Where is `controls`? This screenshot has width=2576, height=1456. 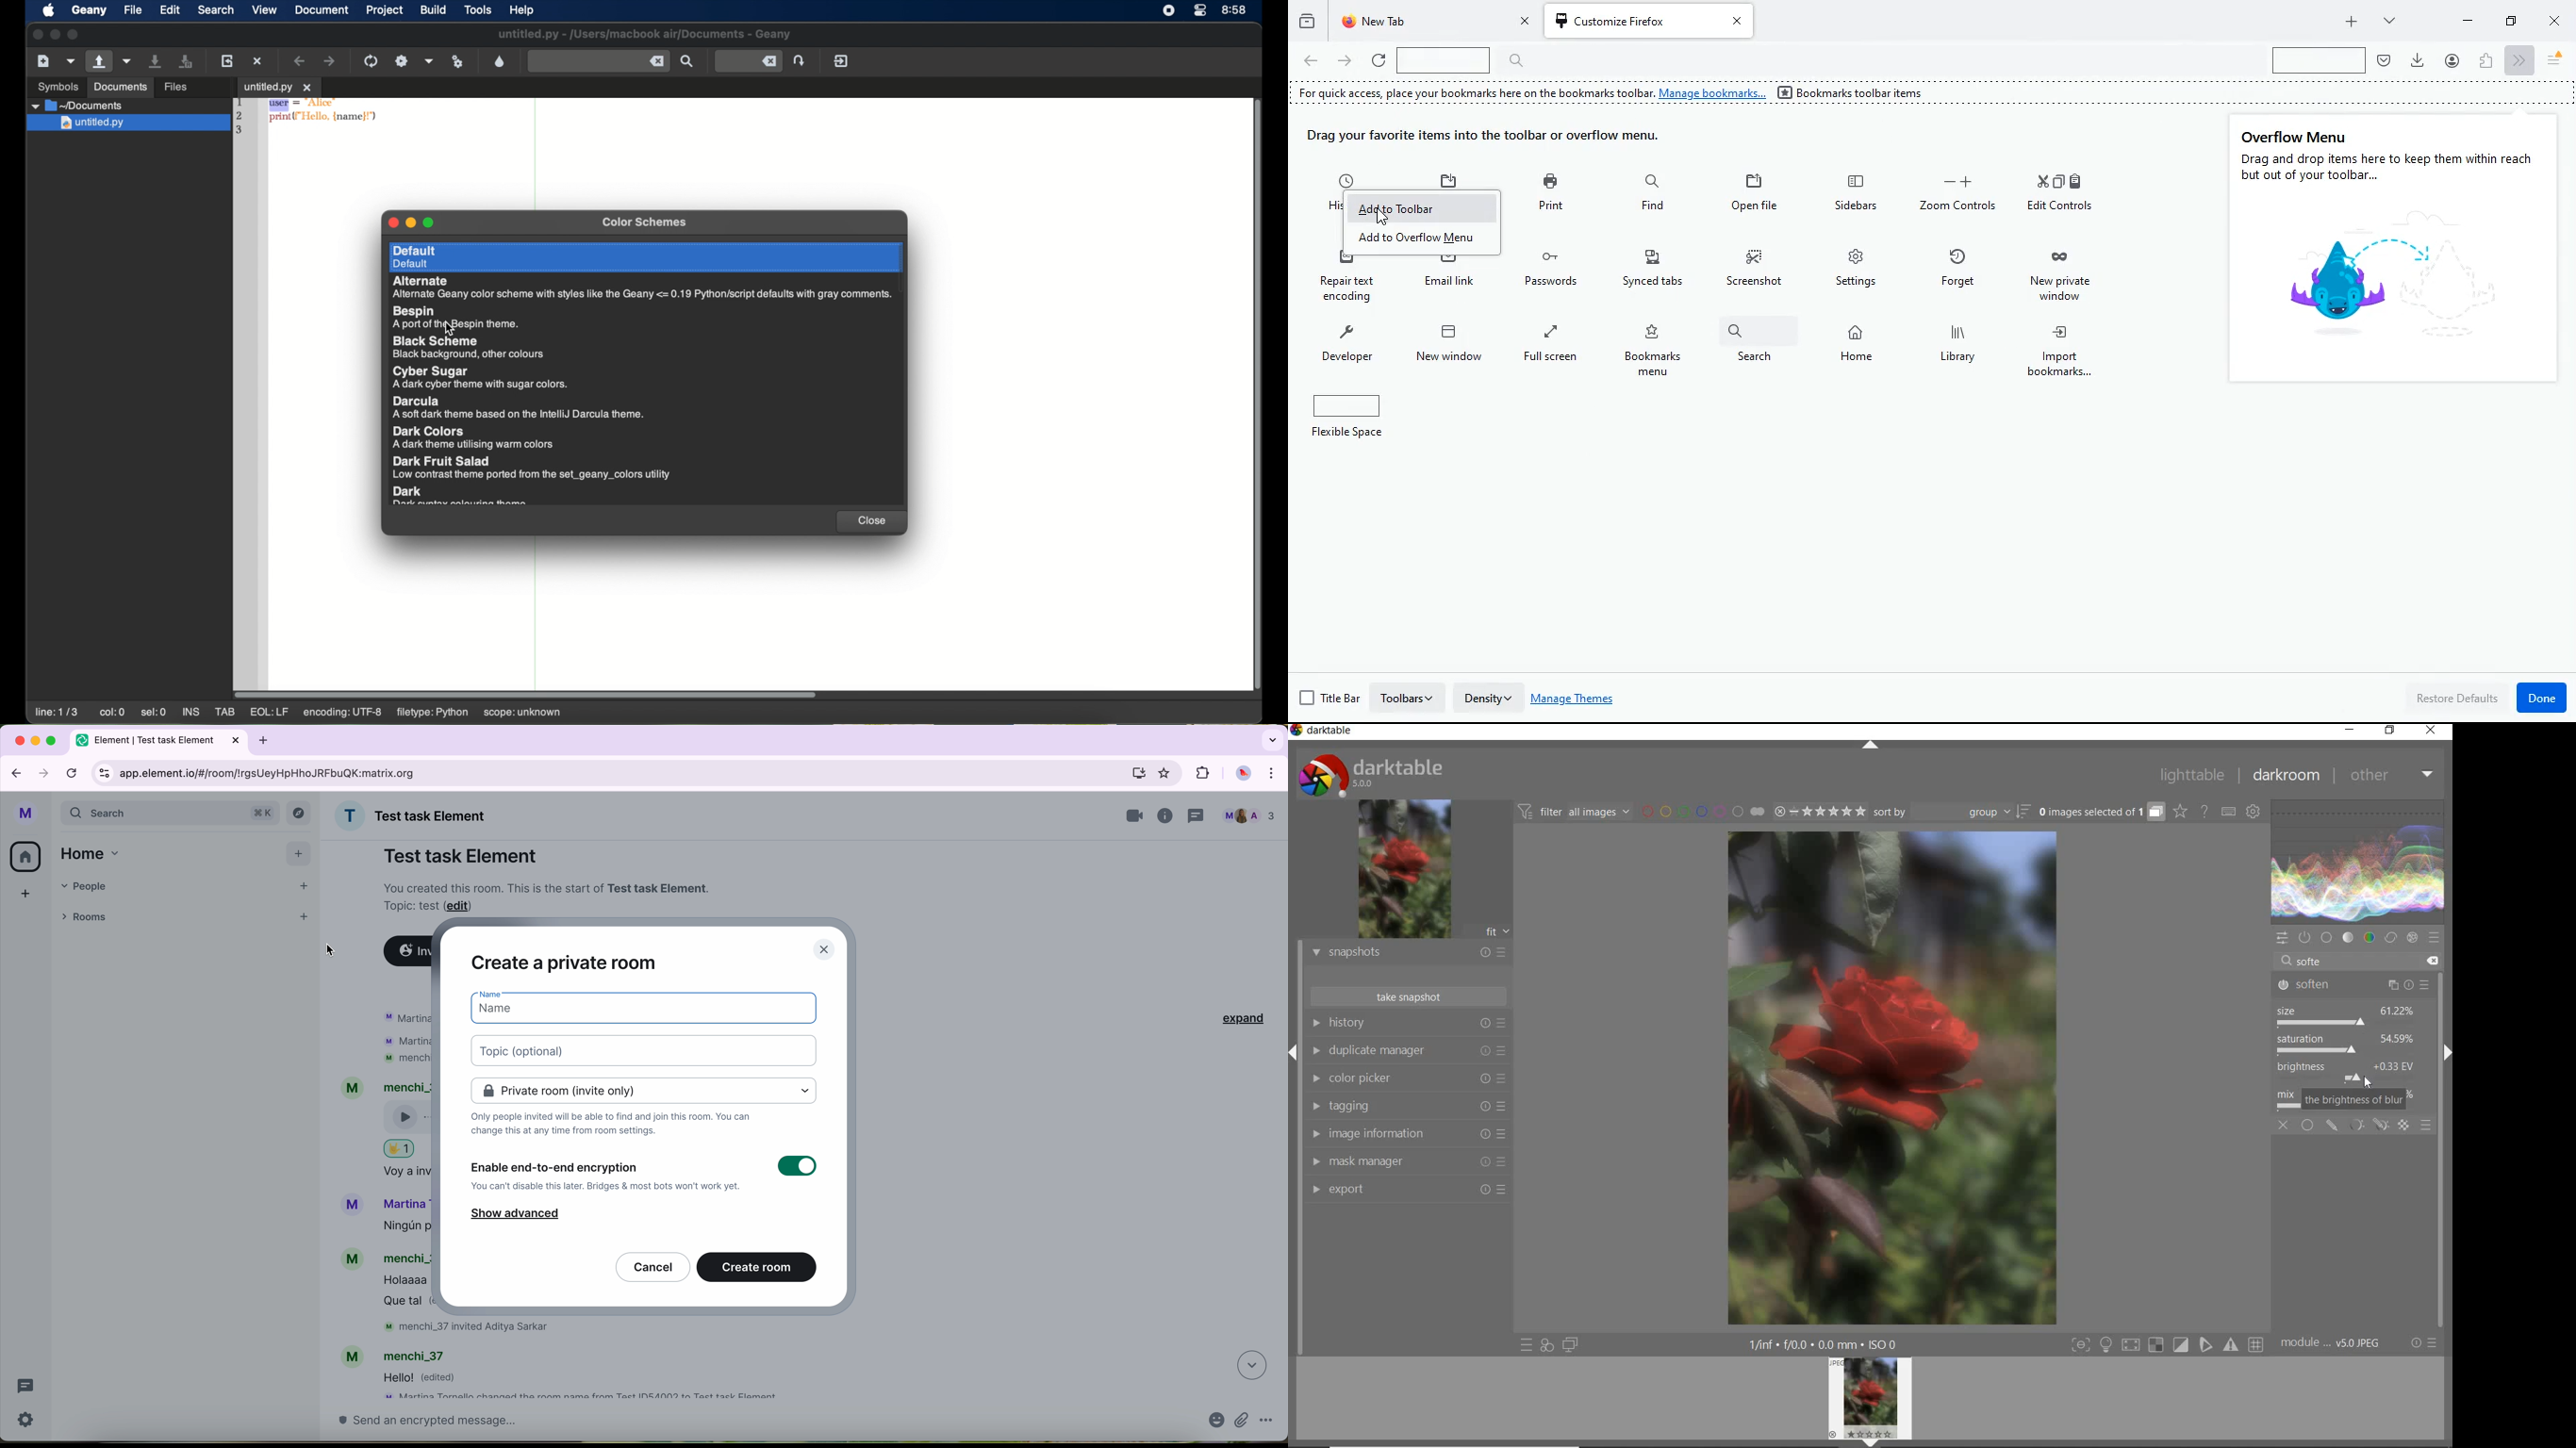 controls is located at coordinates (105, 774).